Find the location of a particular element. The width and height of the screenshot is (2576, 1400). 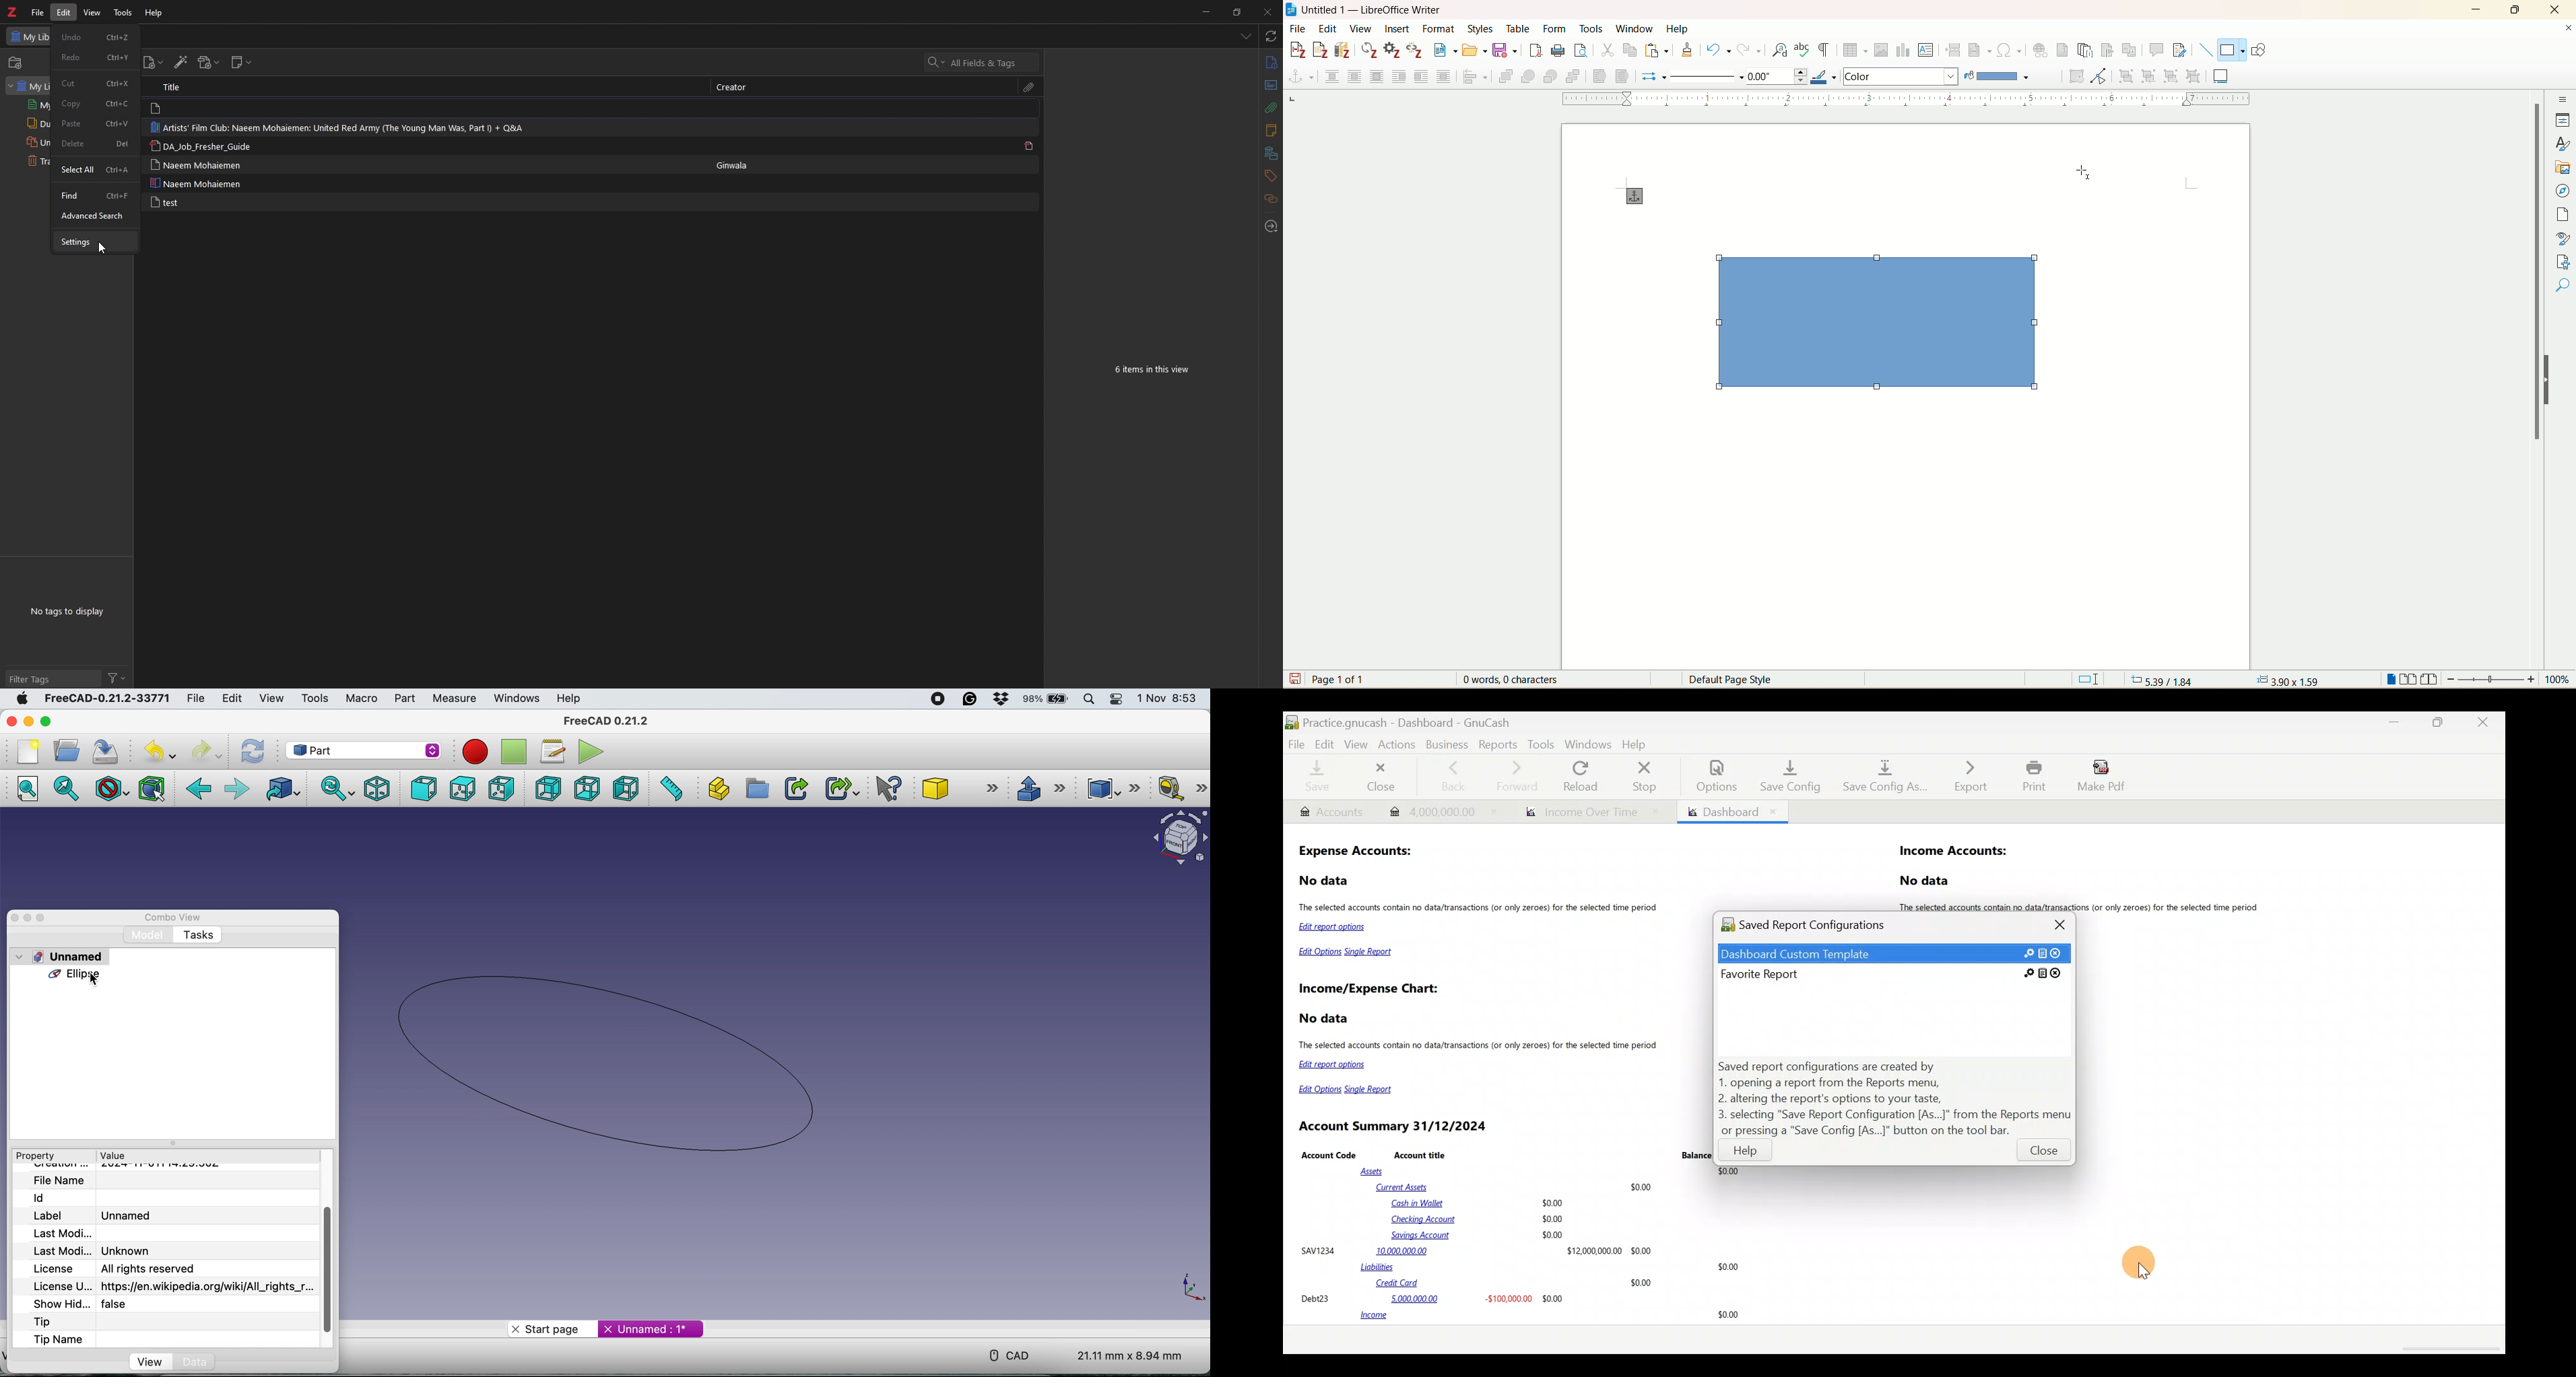

Paste Ctrl+V is located at coordinates (95, 124).